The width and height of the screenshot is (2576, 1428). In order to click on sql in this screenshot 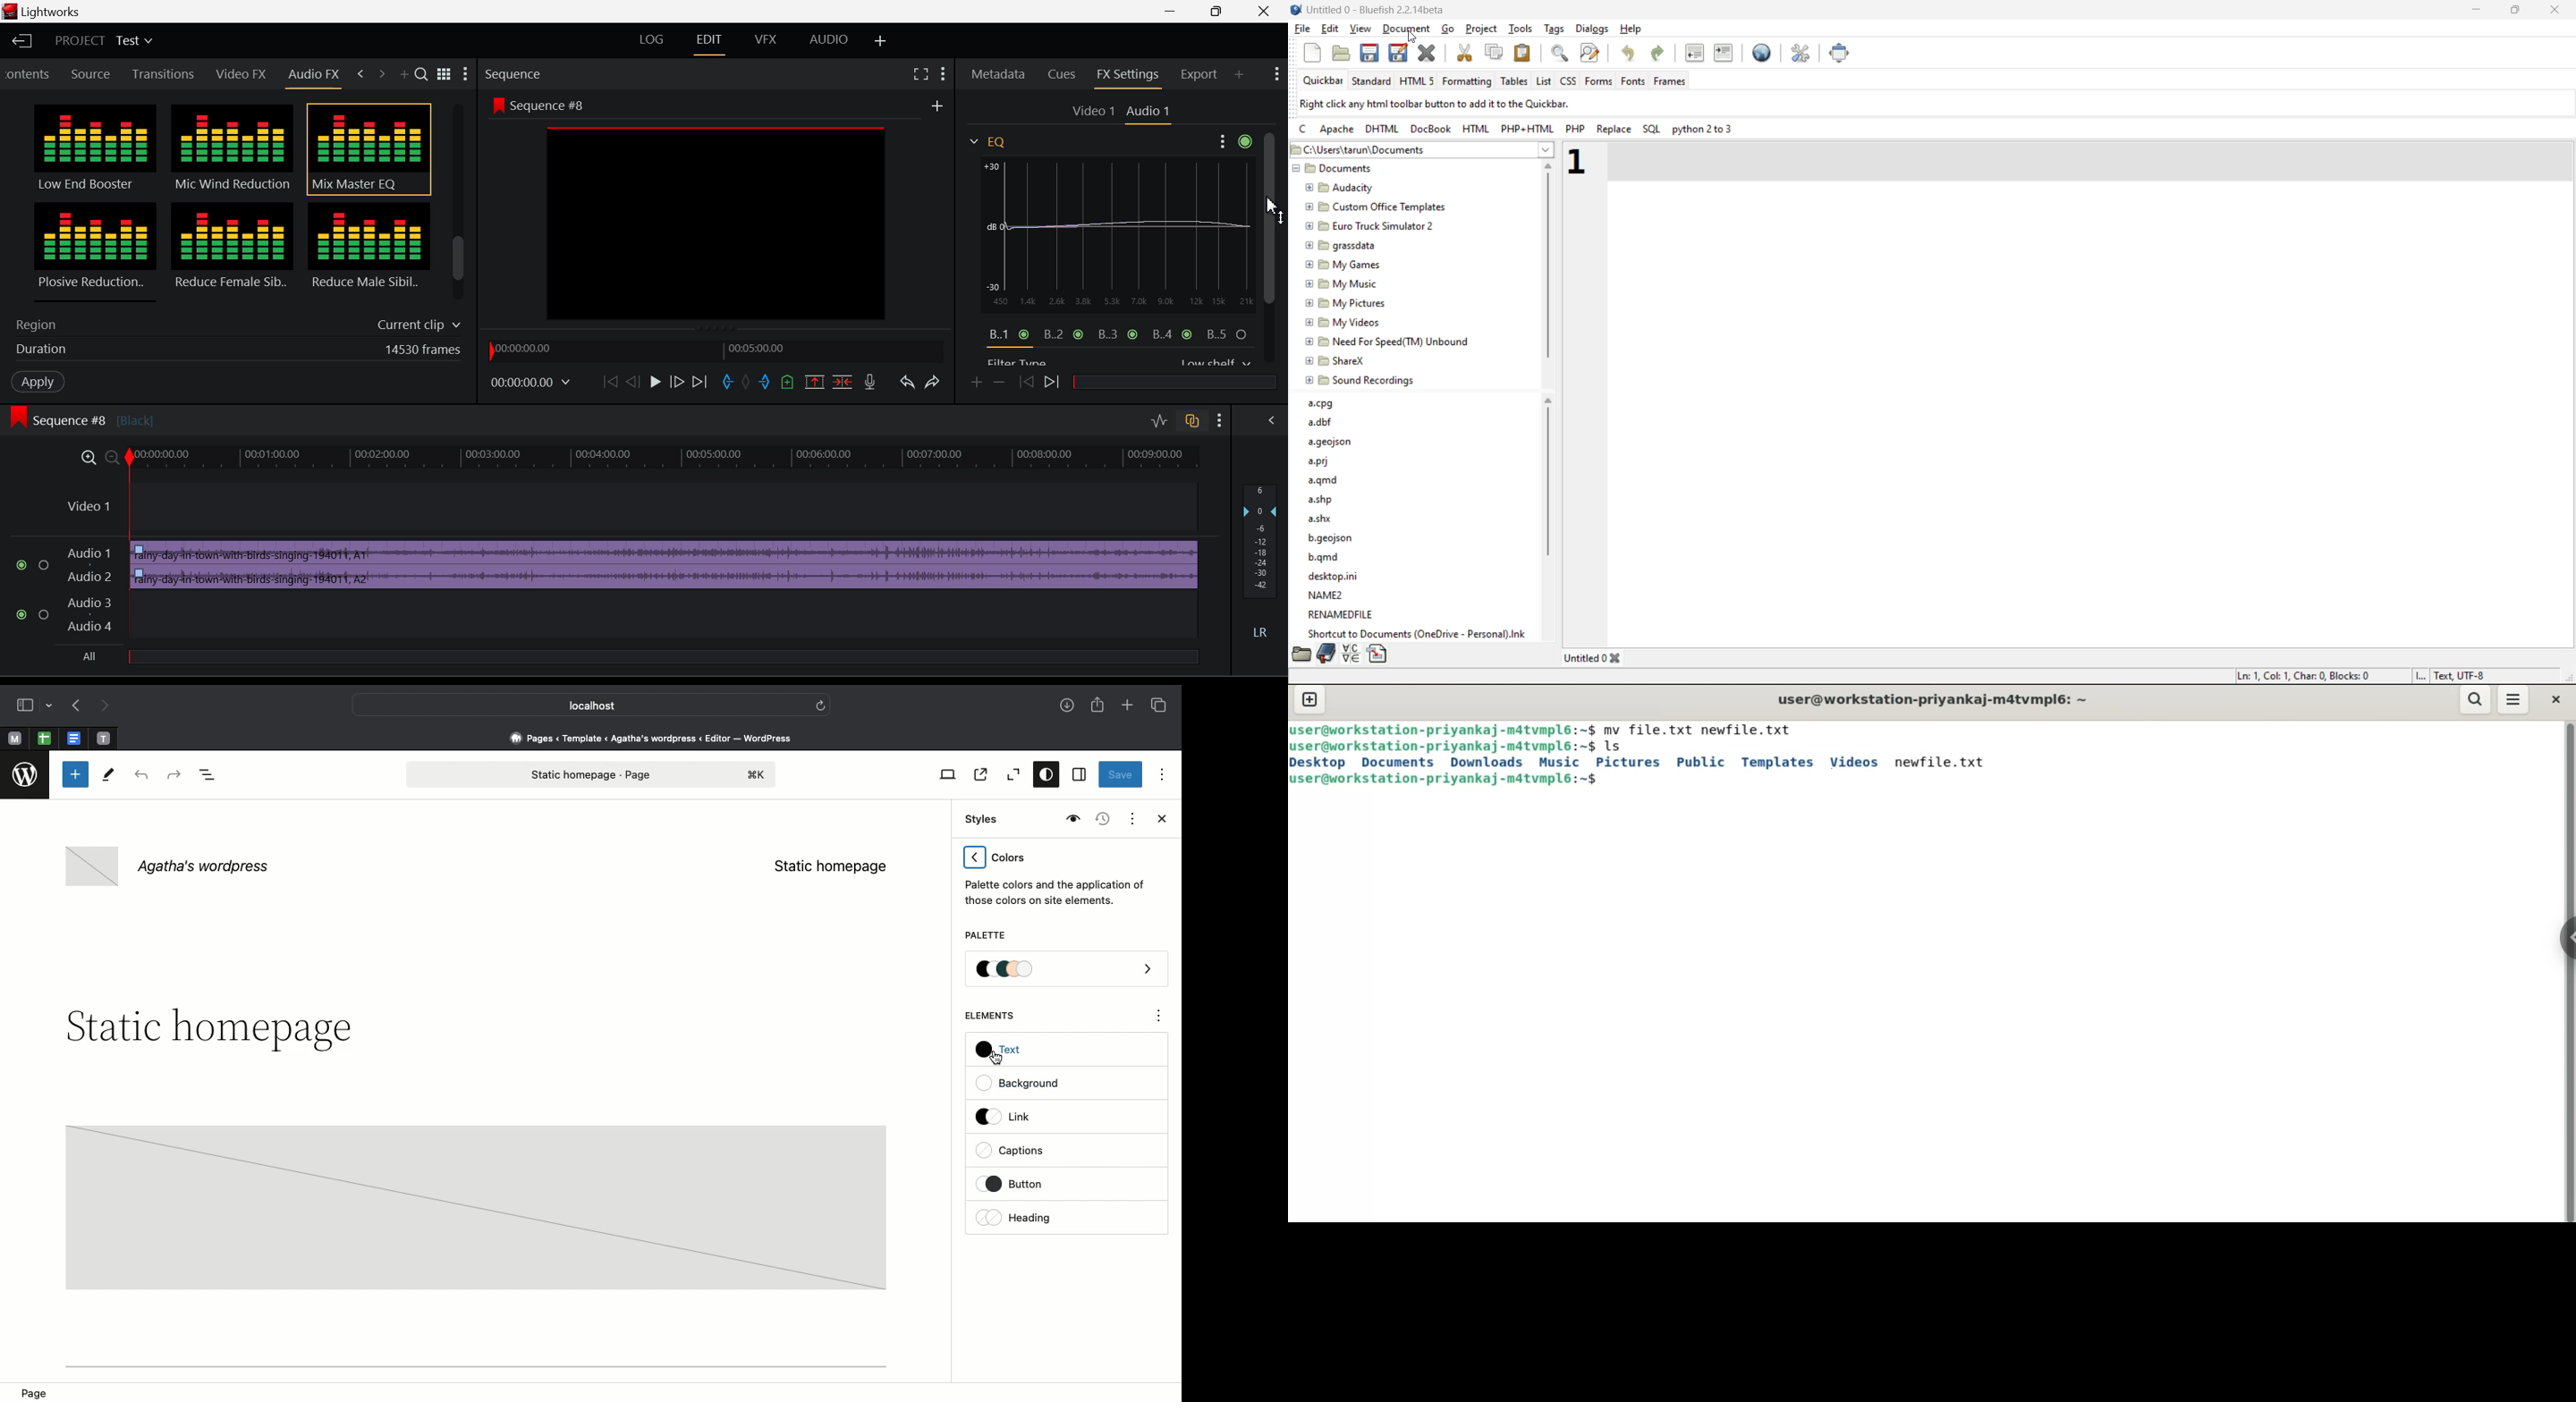, I will do `click(1653, 128)`.